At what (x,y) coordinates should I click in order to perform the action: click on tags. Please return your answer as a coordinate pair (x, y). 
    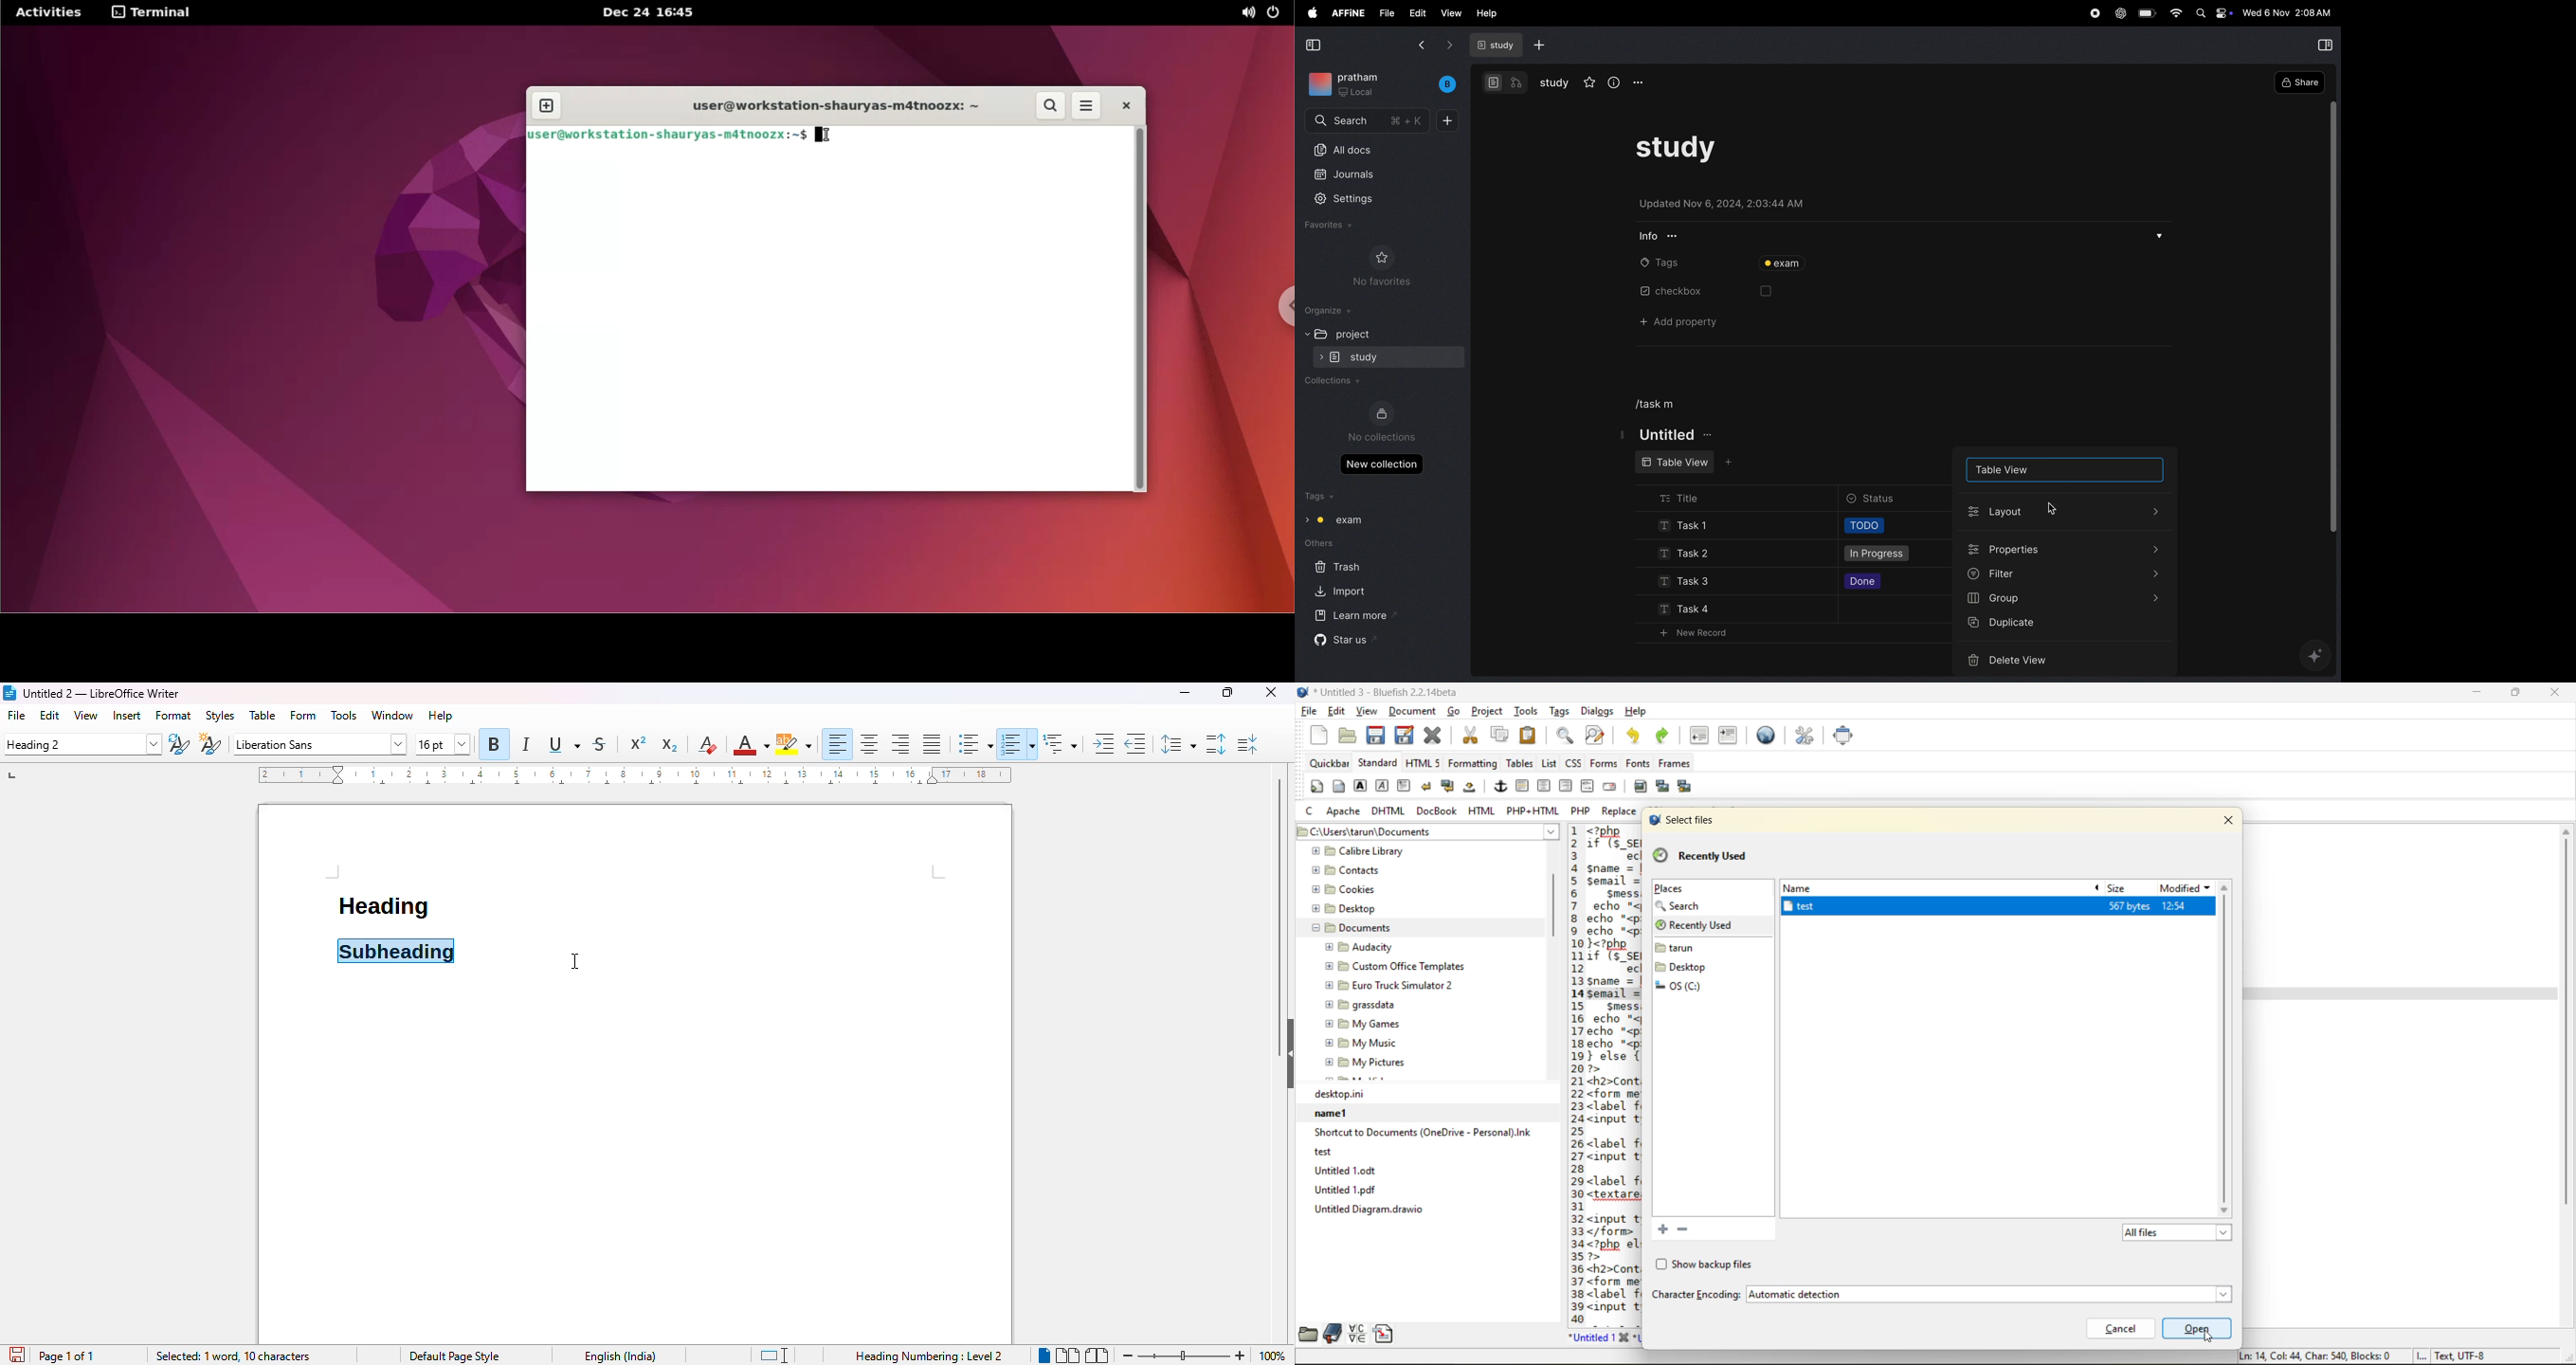
    Looking at the image, I should click on (1324, 495).